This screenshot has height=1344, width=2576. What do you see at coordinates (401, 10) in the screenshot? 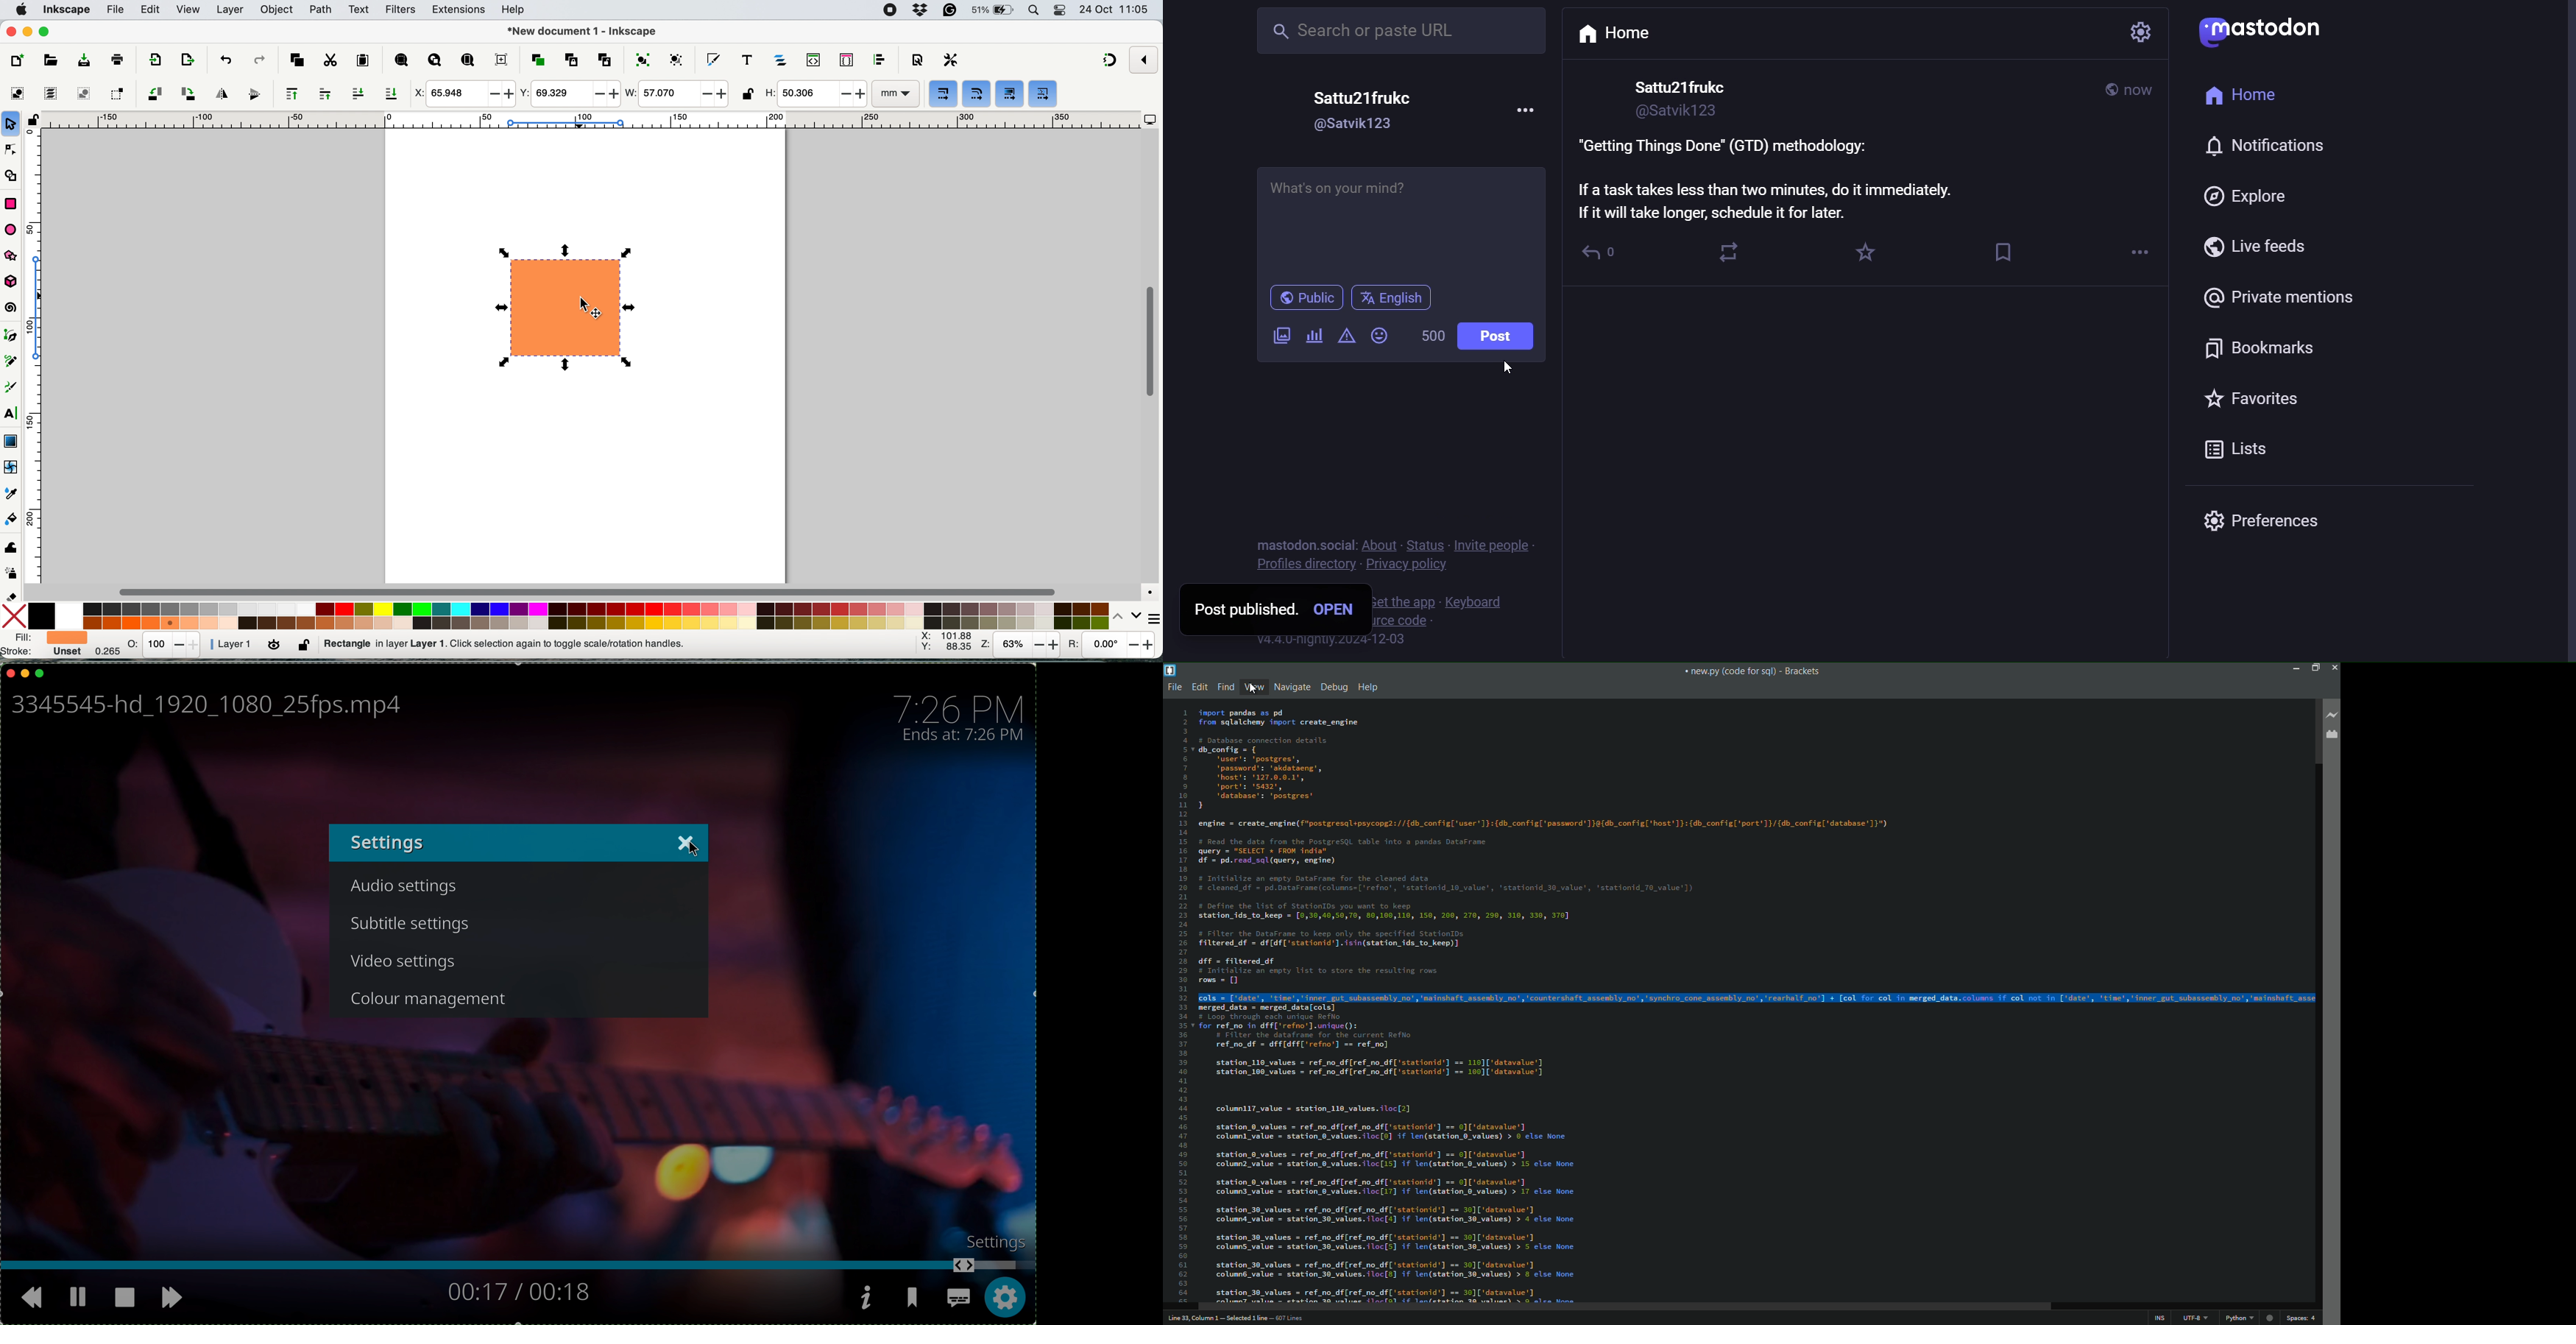
I see `filters` at bounding box center [401, 10].